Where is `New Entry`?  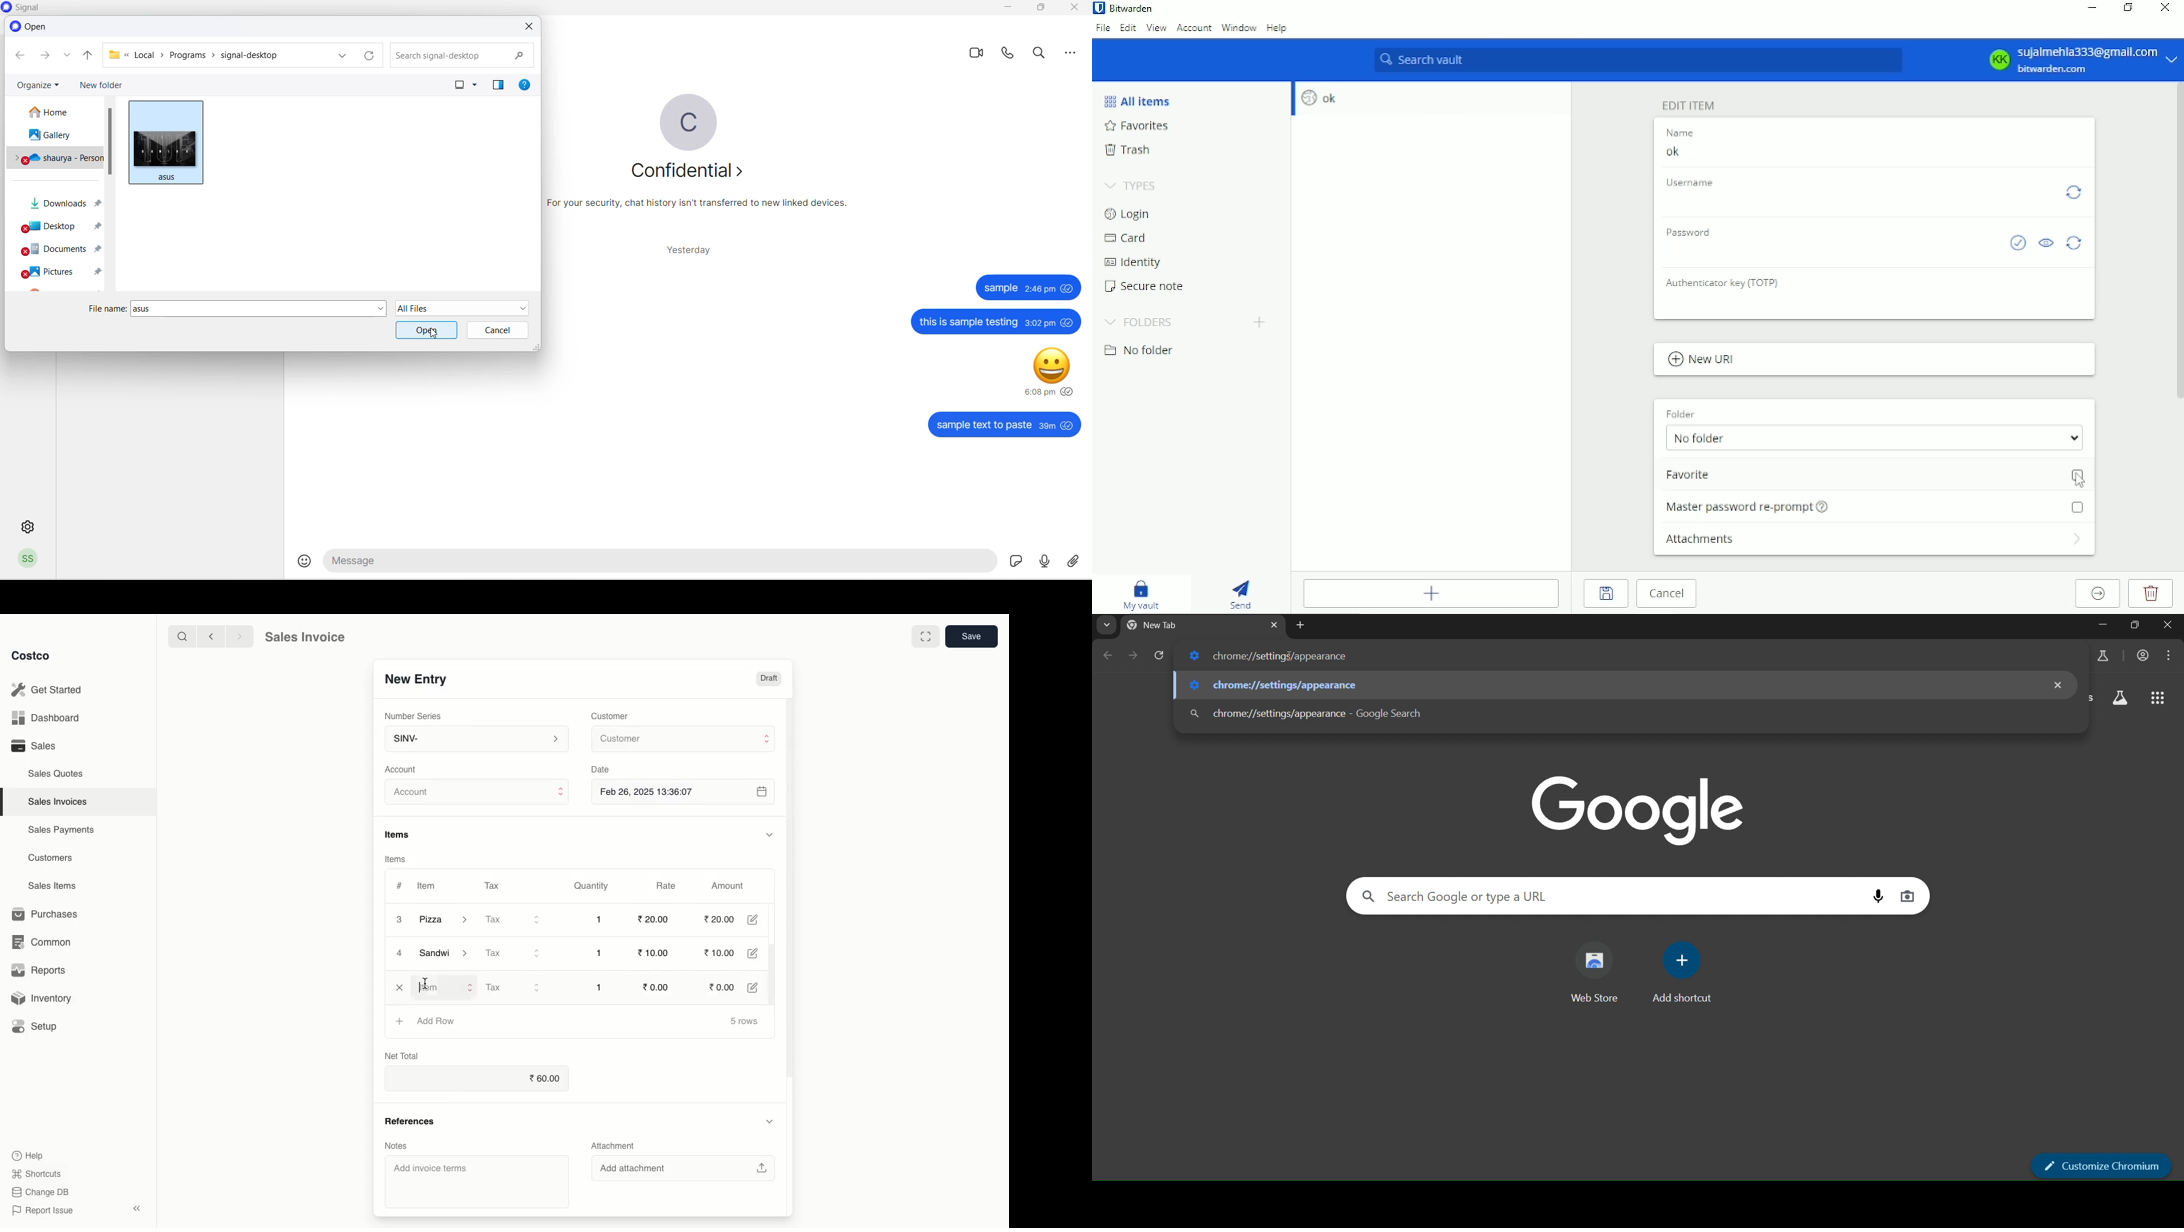
New Entry is located at coordinates (415, 678).